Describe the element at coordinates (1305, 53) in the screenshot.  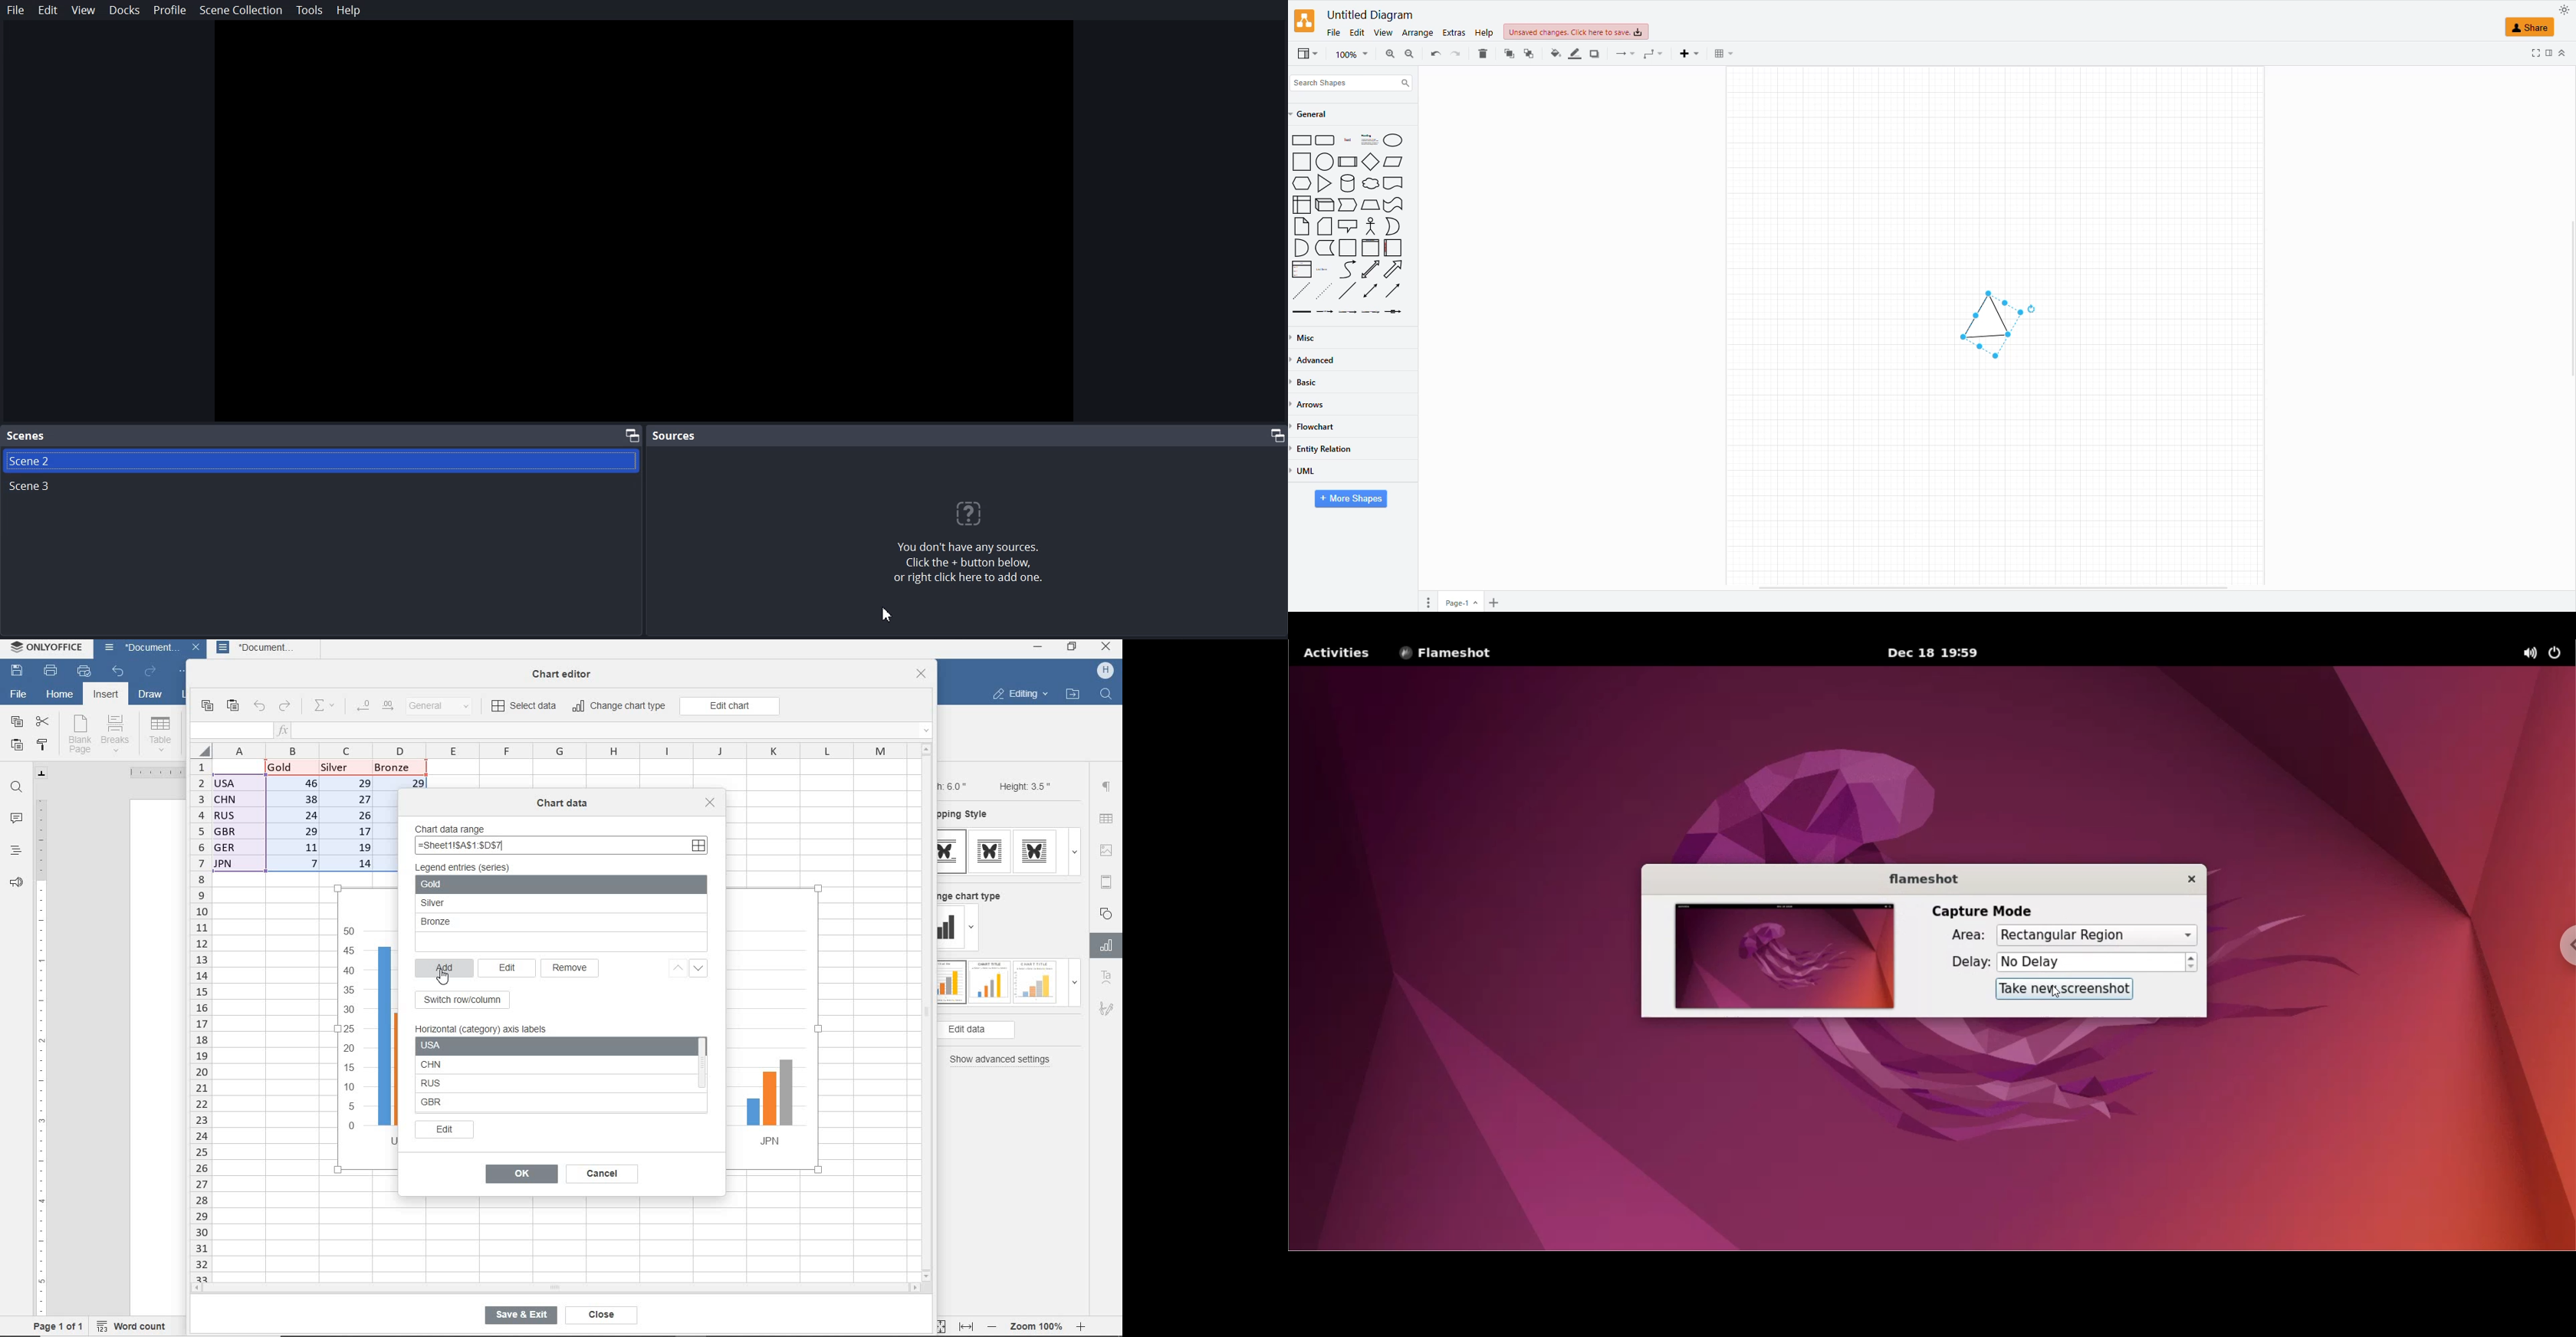
I see `view` at that location.